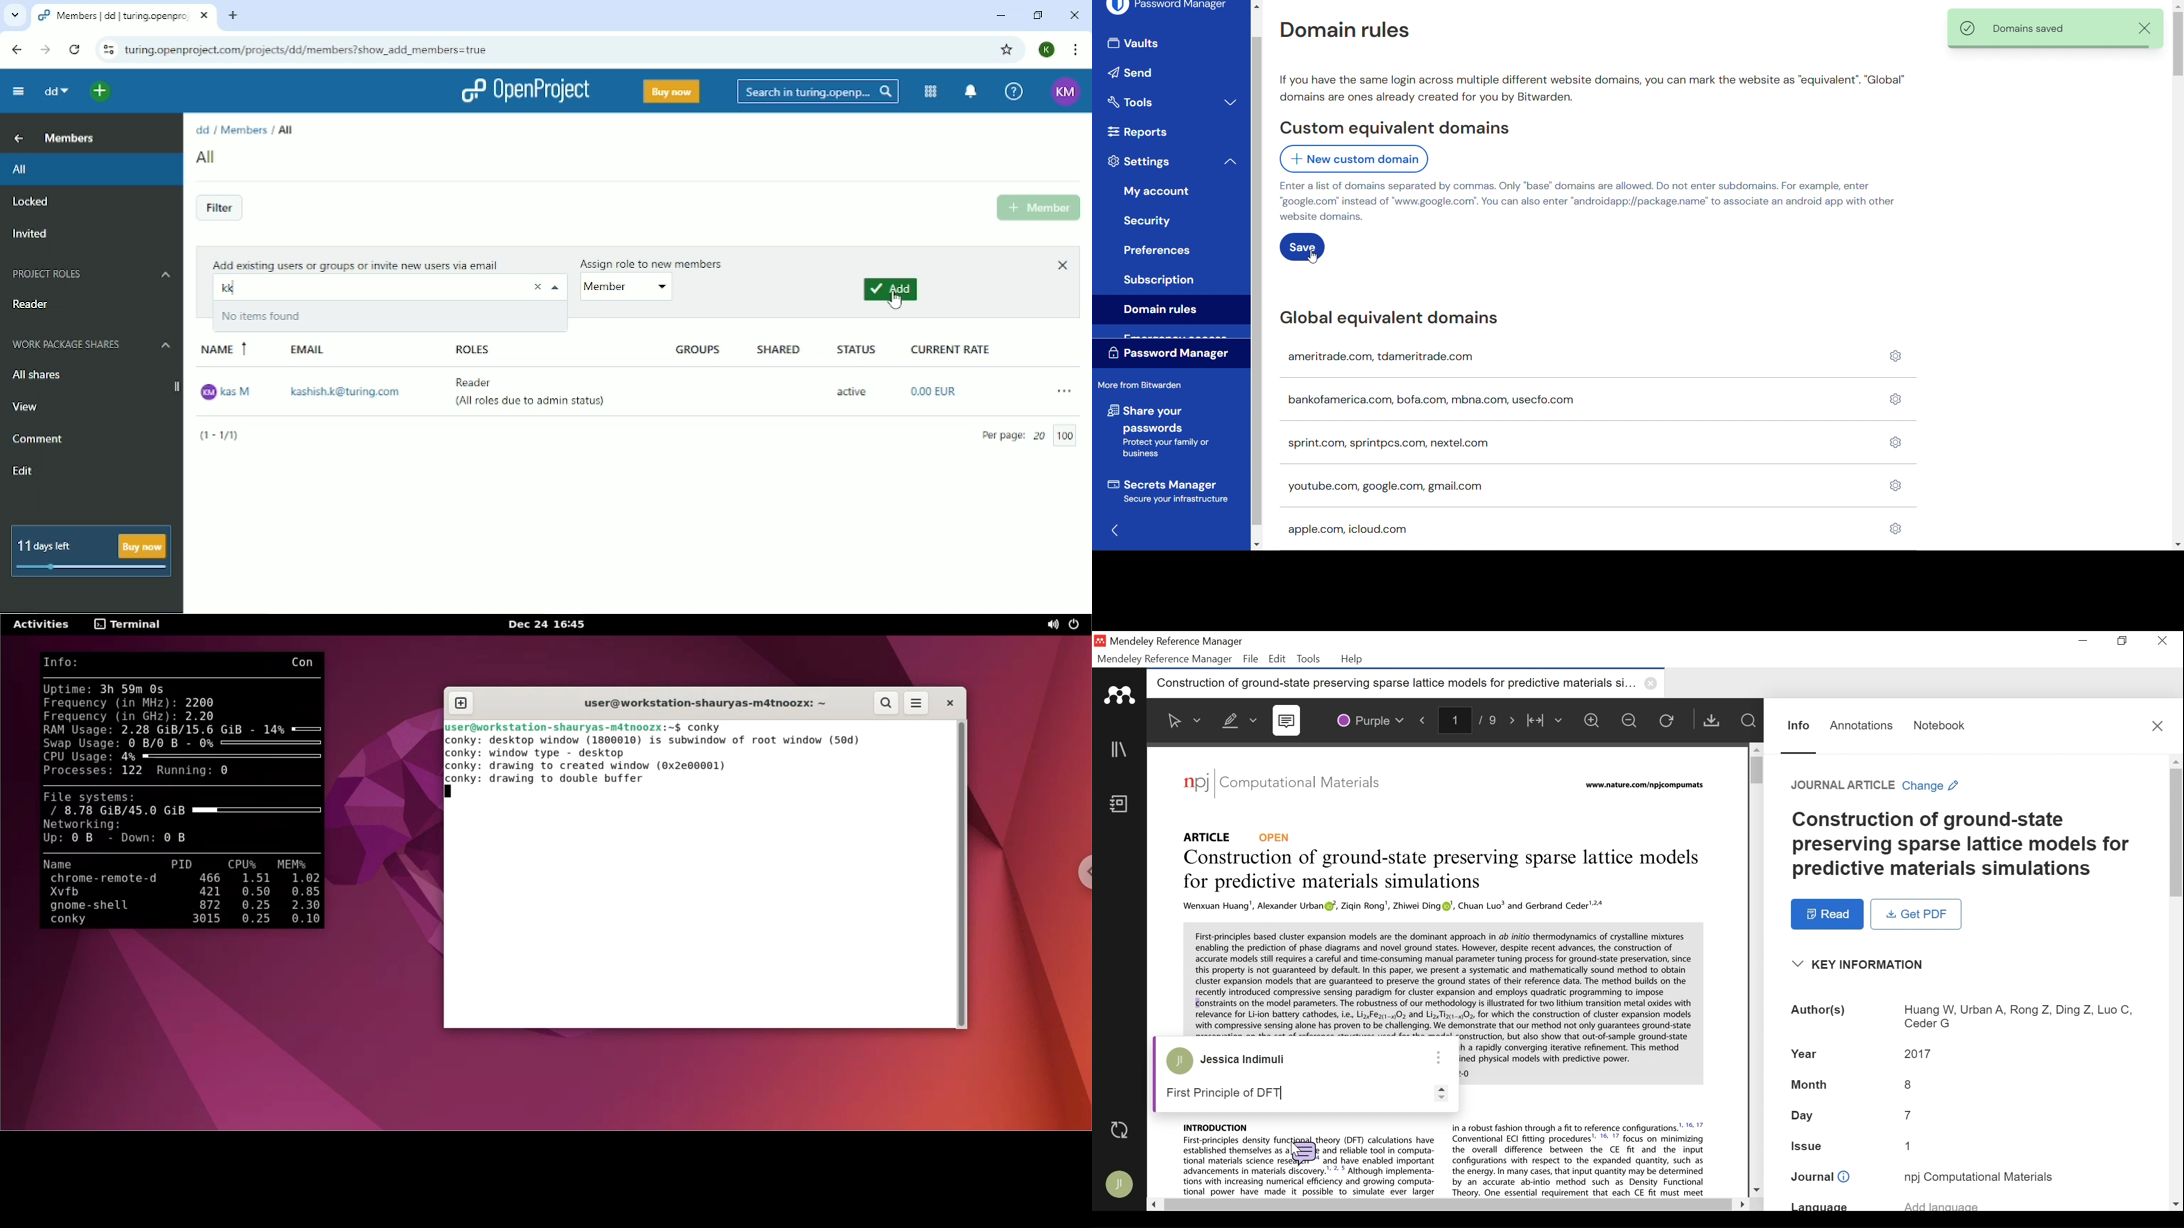  I want to click on send , so click(1165, 72).